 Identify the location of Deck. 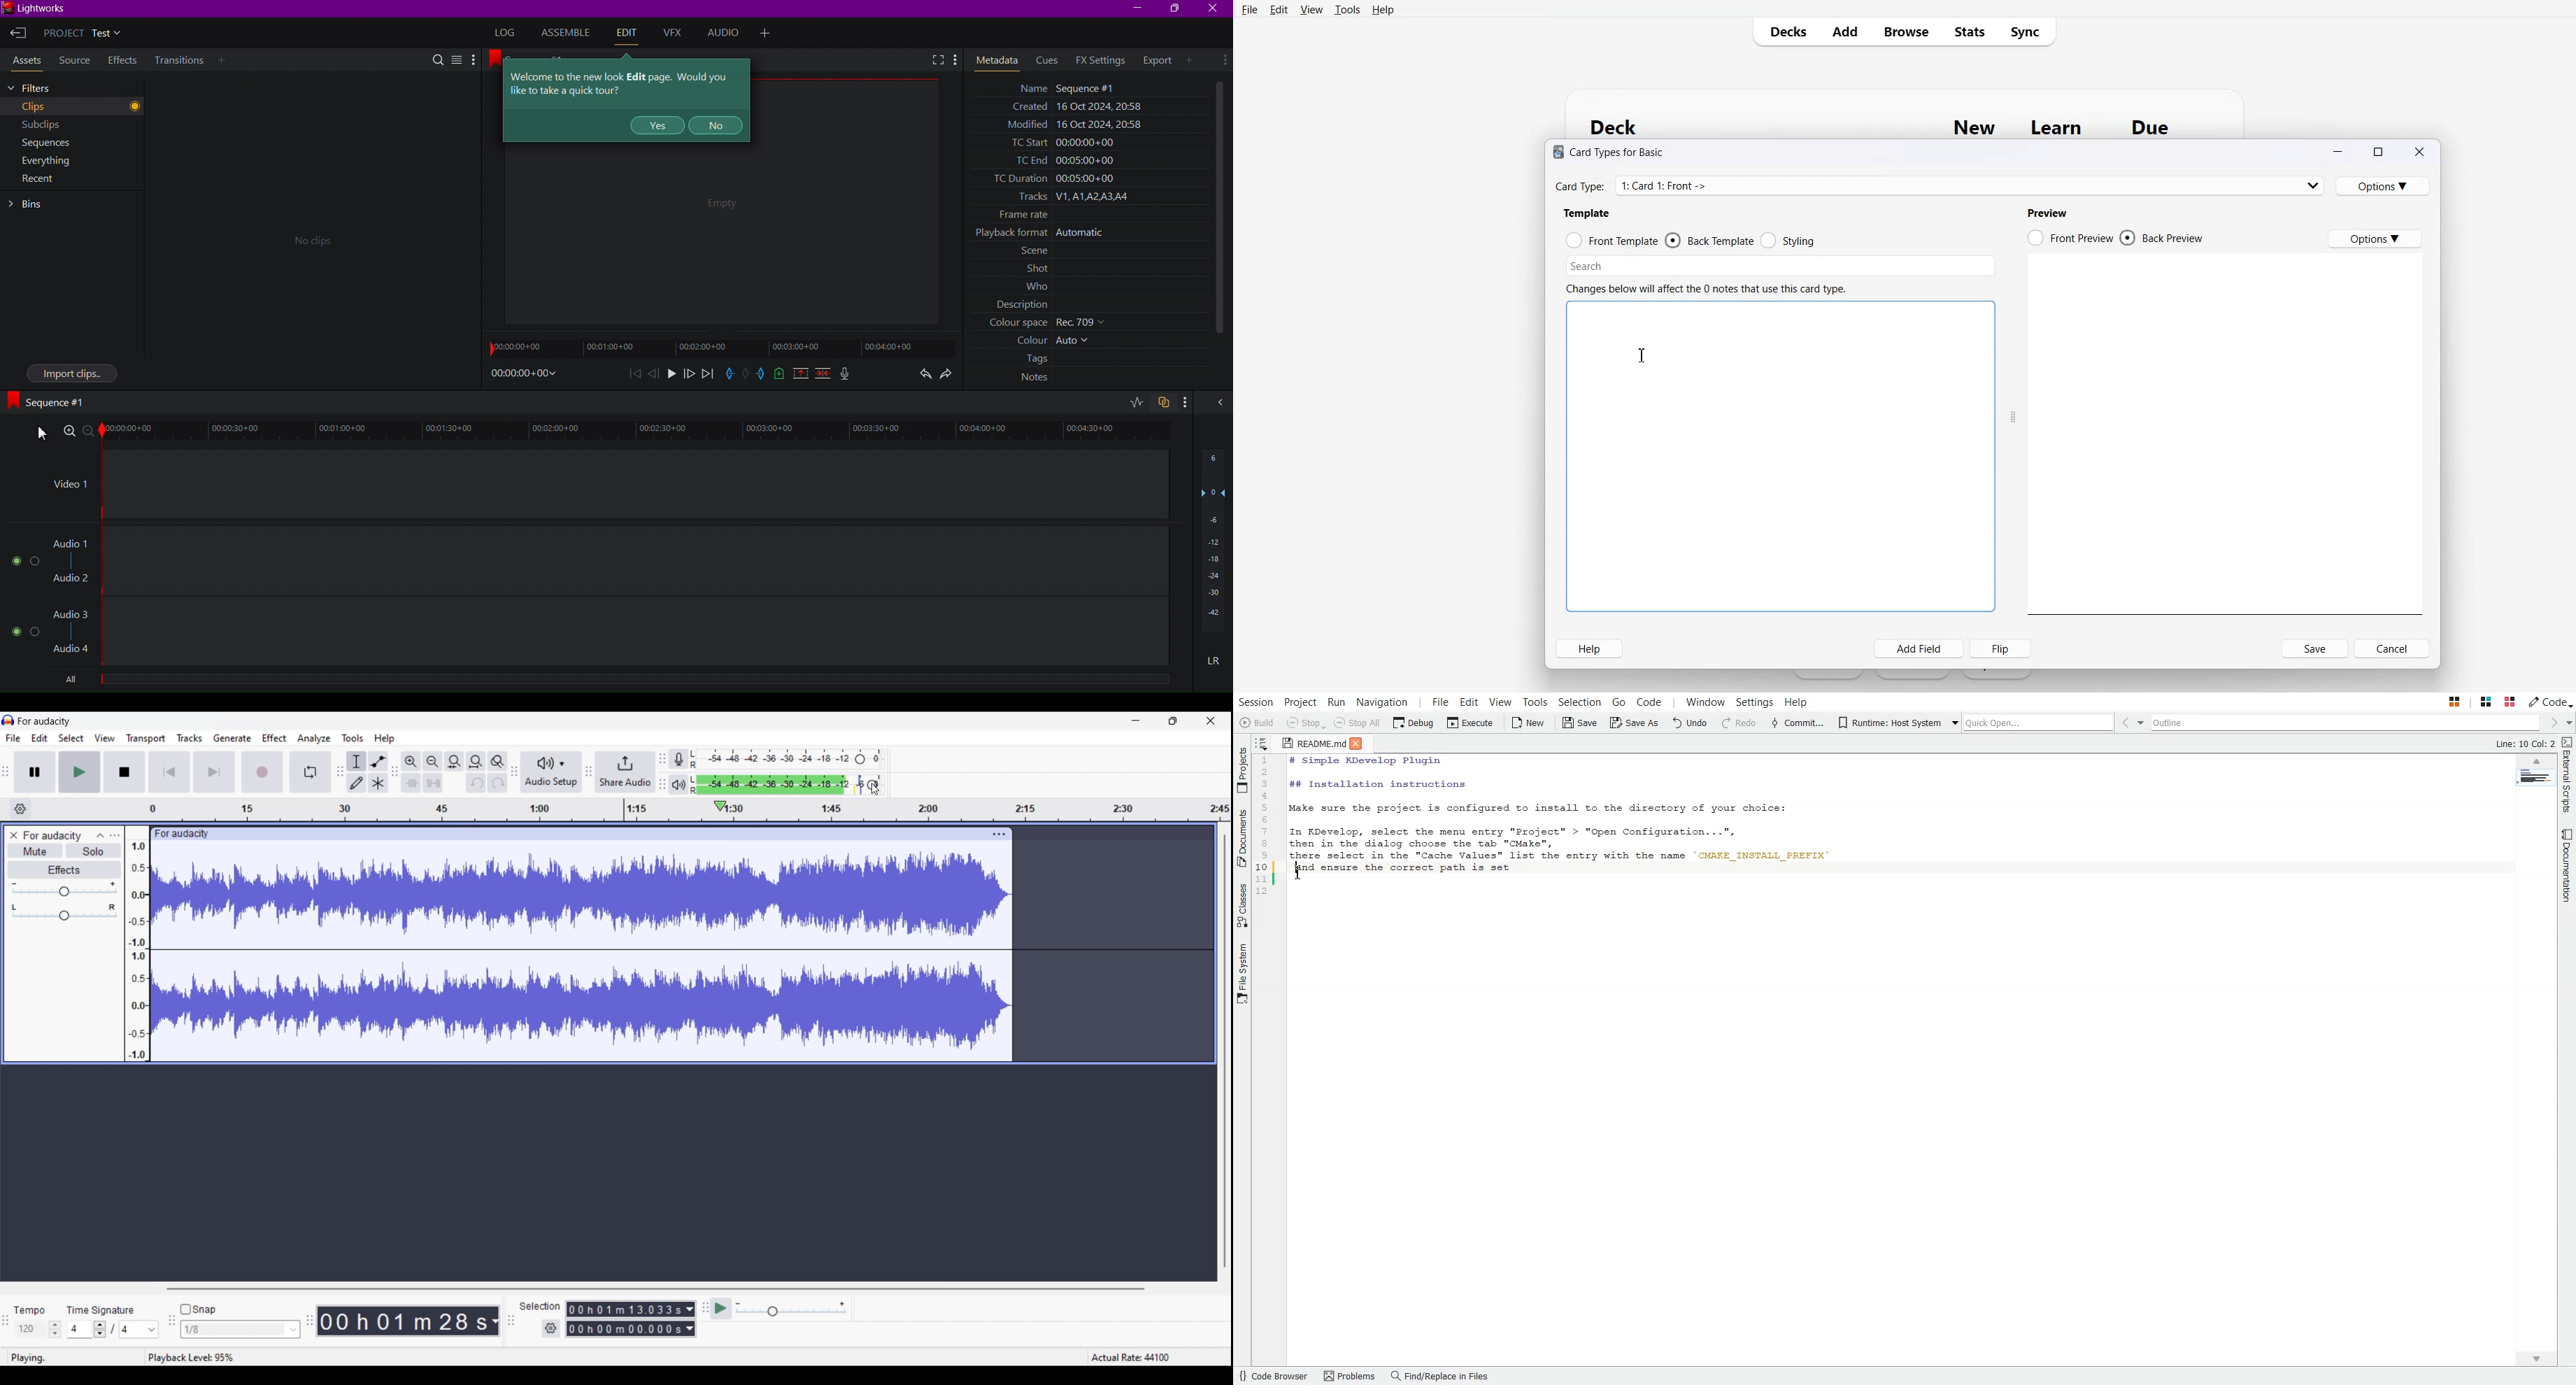
(1621, 127).